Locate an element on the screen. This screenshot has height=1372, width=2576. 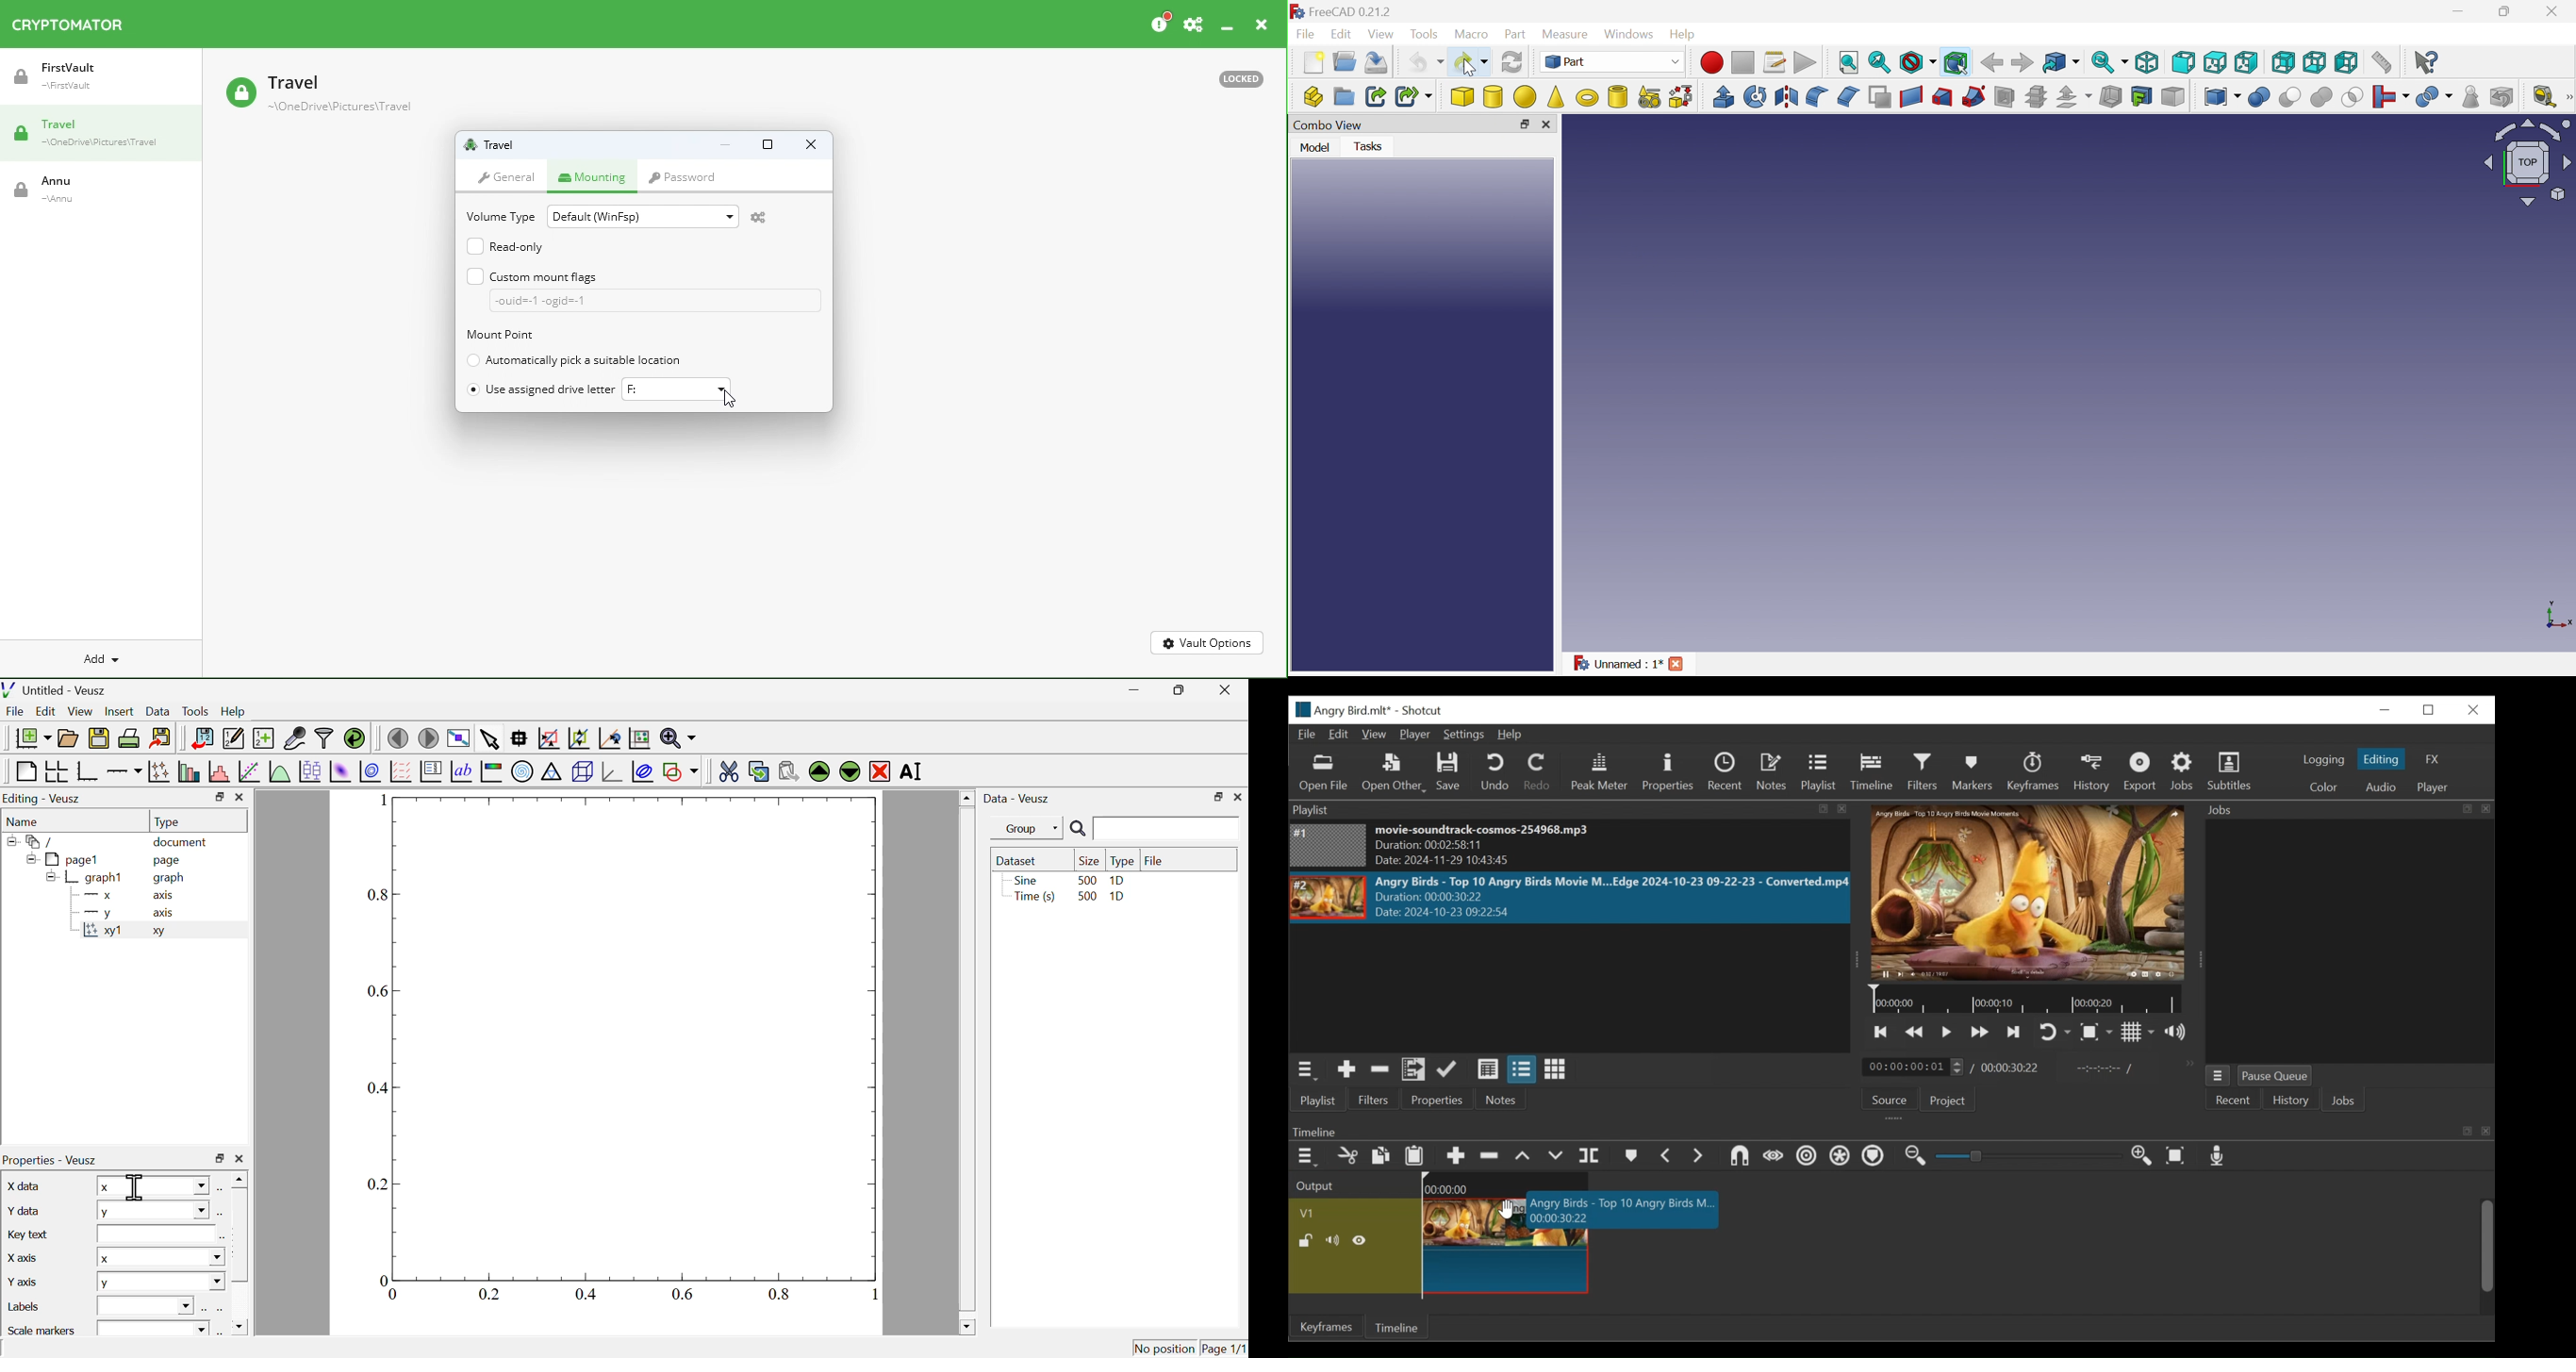
logging is located at coordinates (2324, 759).